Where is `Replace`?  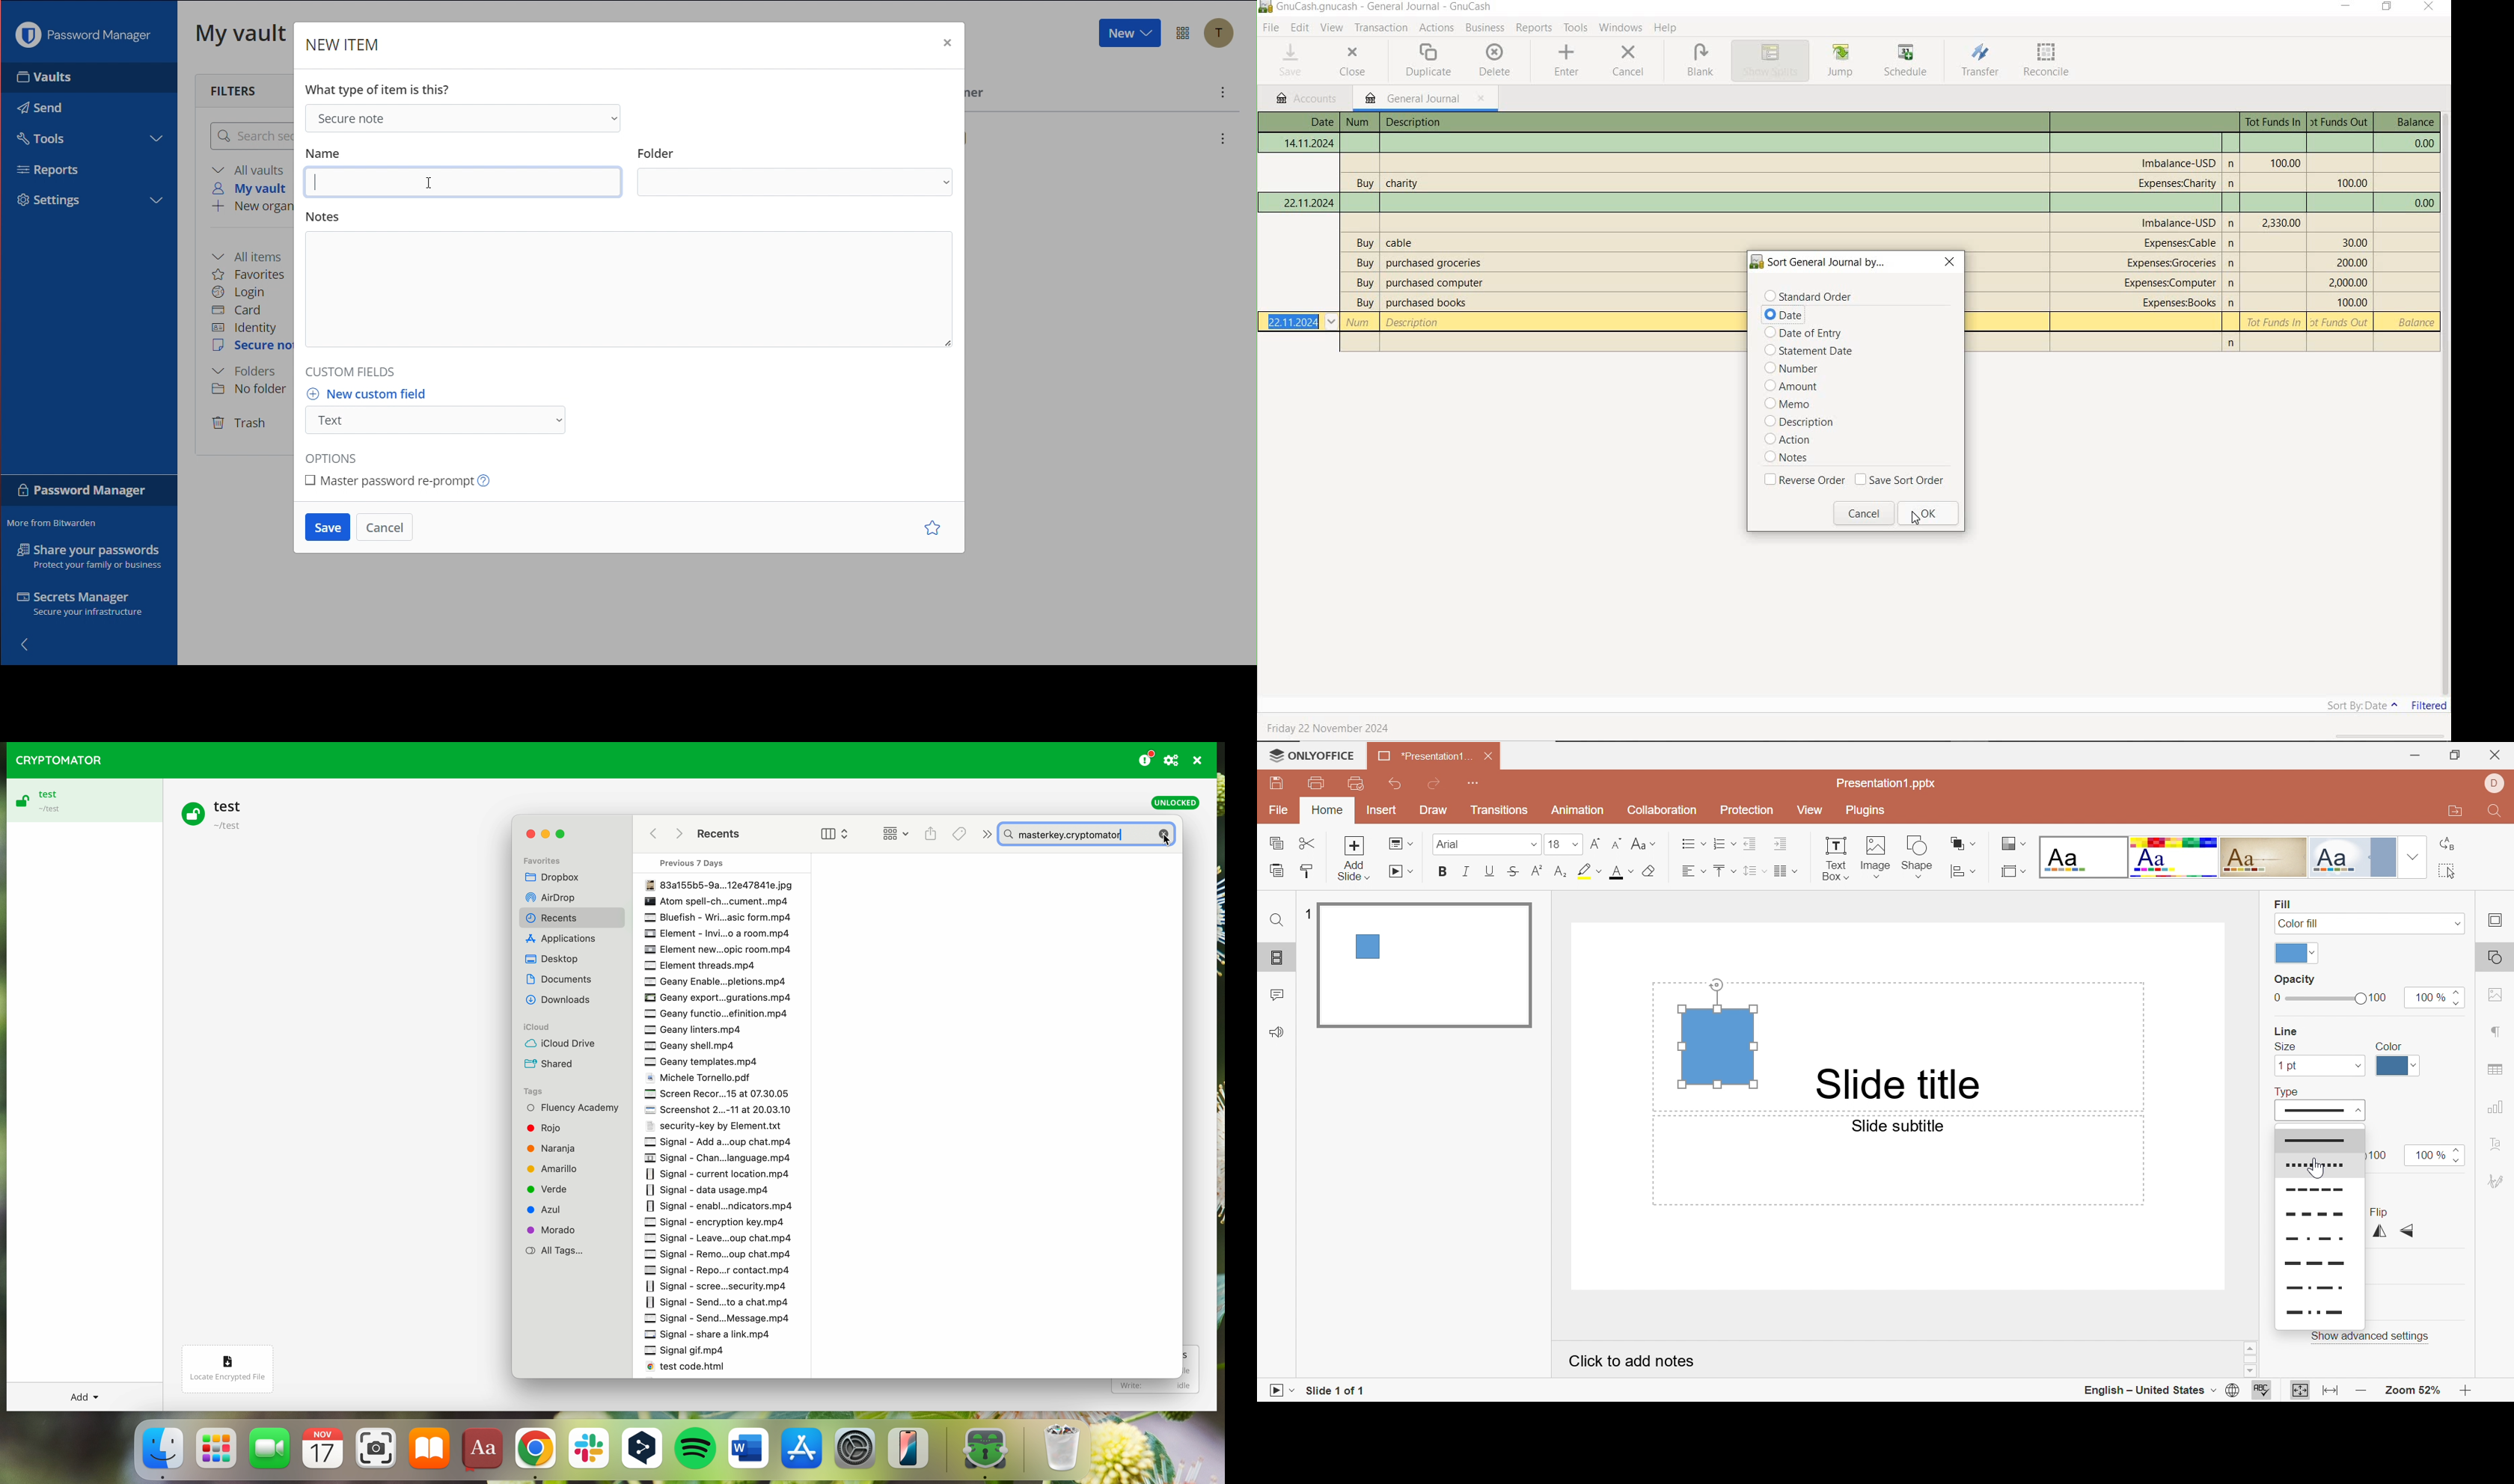
Replace is located at coordinates (2446, 840).